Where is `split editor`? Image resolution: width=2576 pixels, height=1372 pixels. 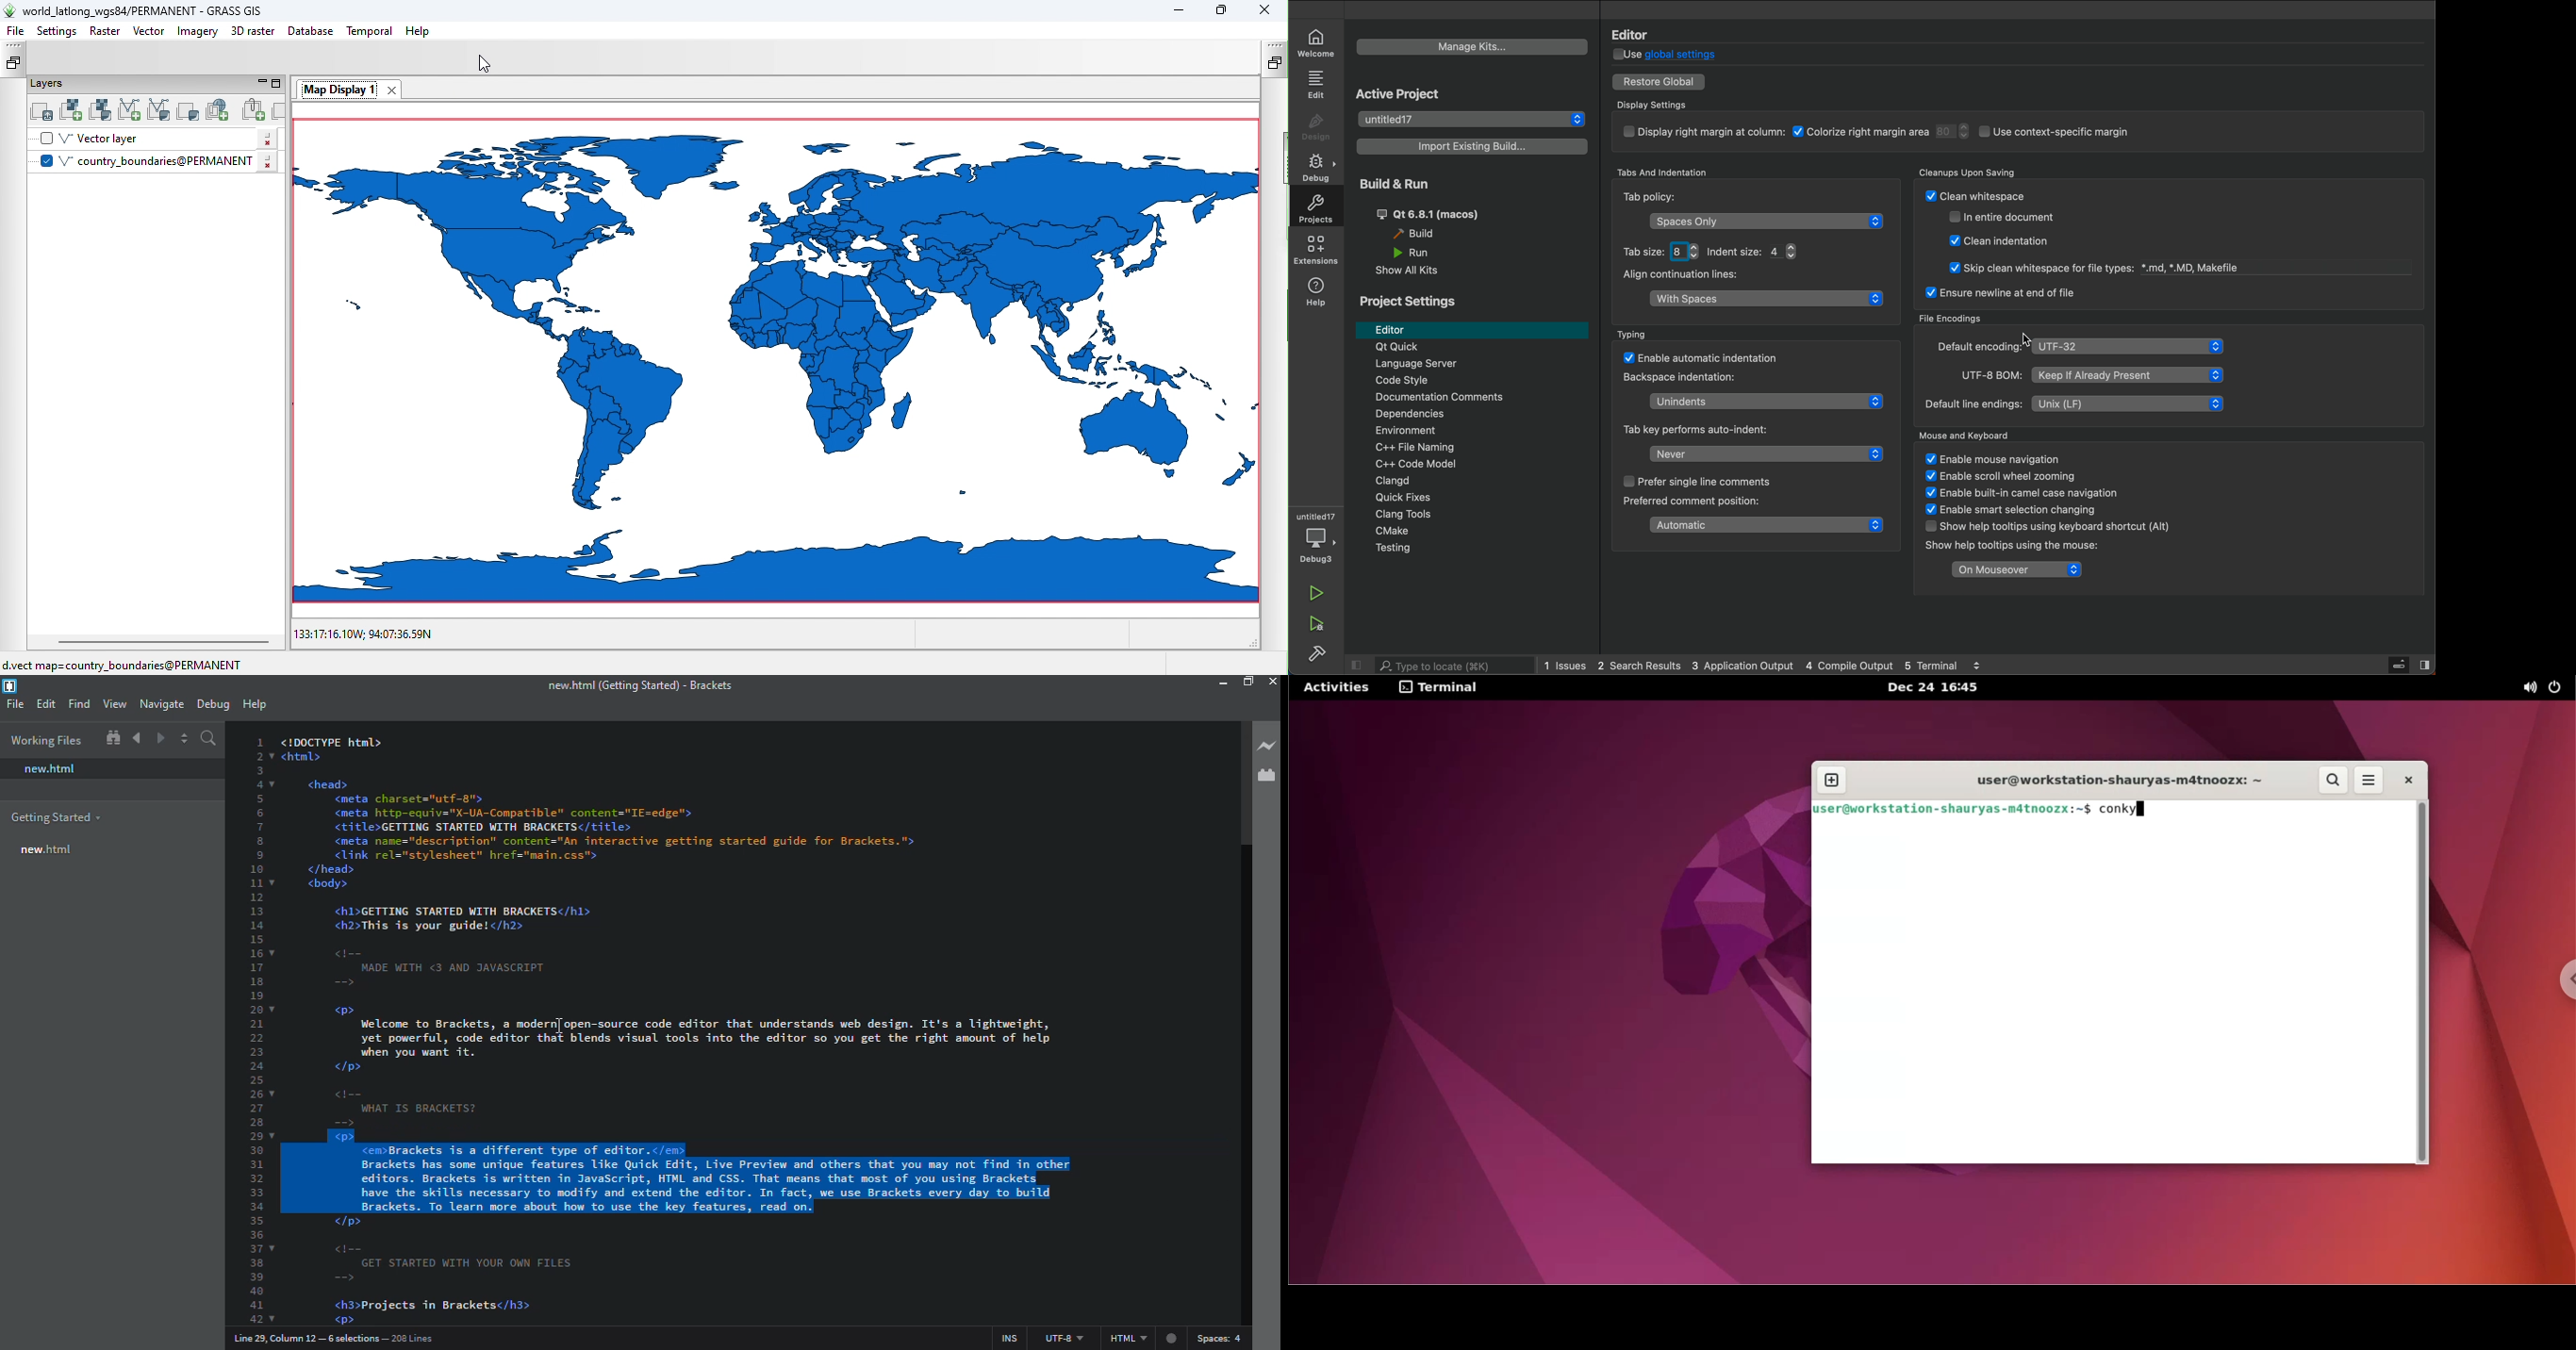
split editor is located at coordinates (184, 737).